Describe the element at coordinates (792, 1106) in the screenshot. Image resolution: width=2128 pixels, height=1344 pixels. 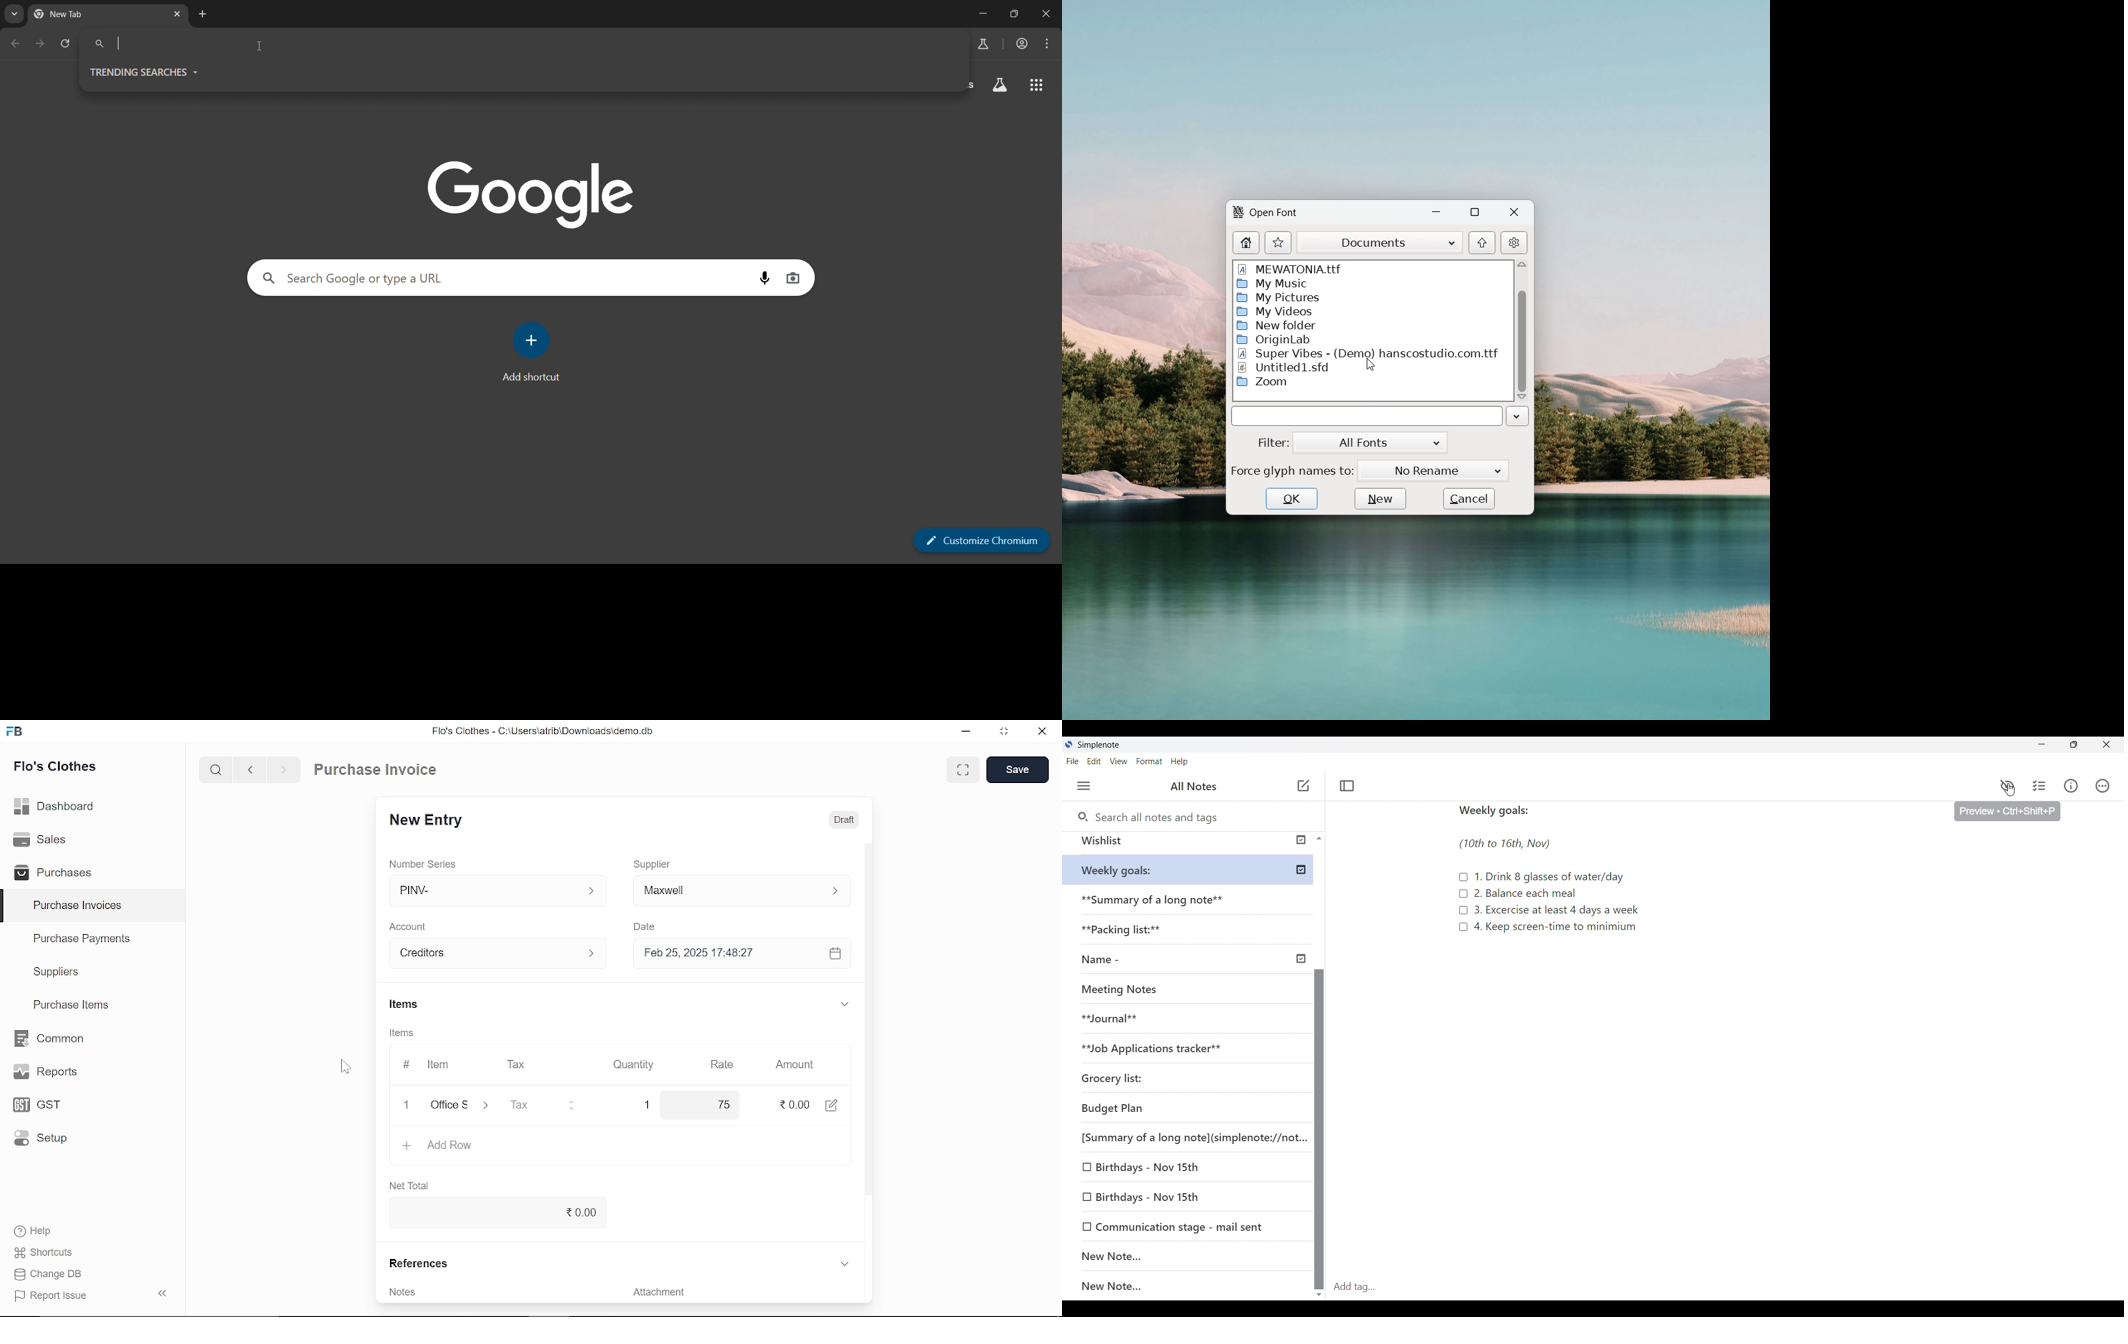
I see `0.00` at that location.